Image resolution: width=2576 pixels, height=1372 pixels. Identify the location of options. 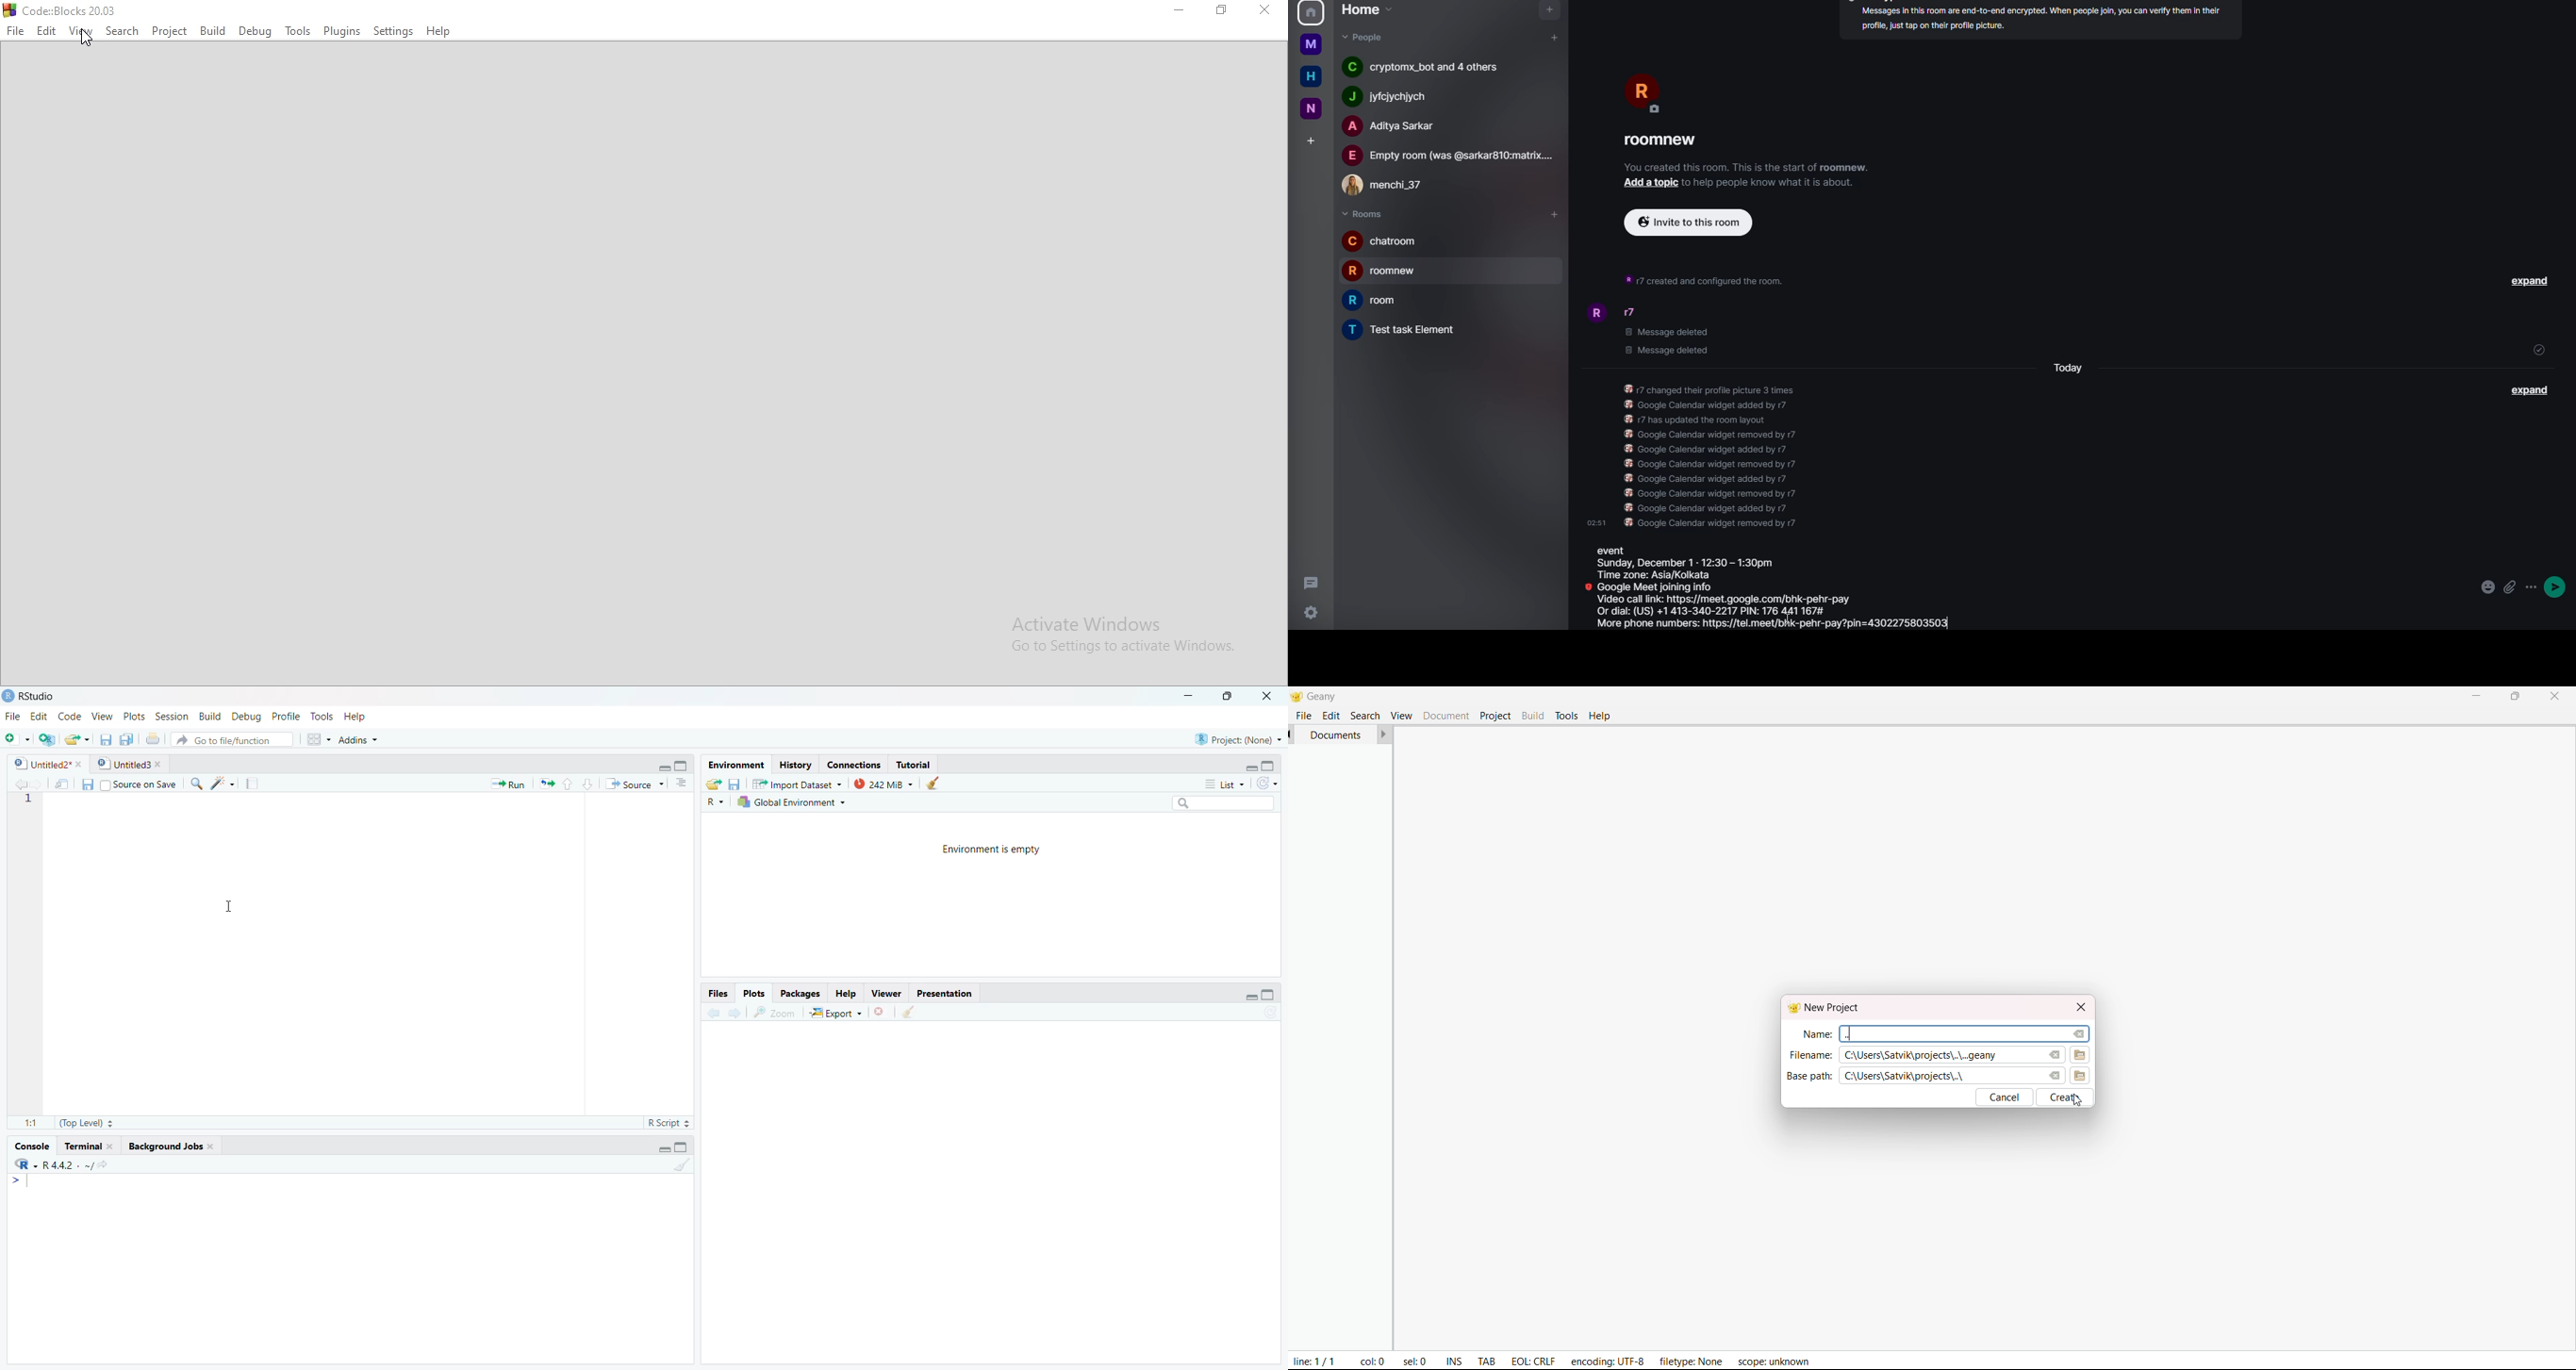
(2528, 586).